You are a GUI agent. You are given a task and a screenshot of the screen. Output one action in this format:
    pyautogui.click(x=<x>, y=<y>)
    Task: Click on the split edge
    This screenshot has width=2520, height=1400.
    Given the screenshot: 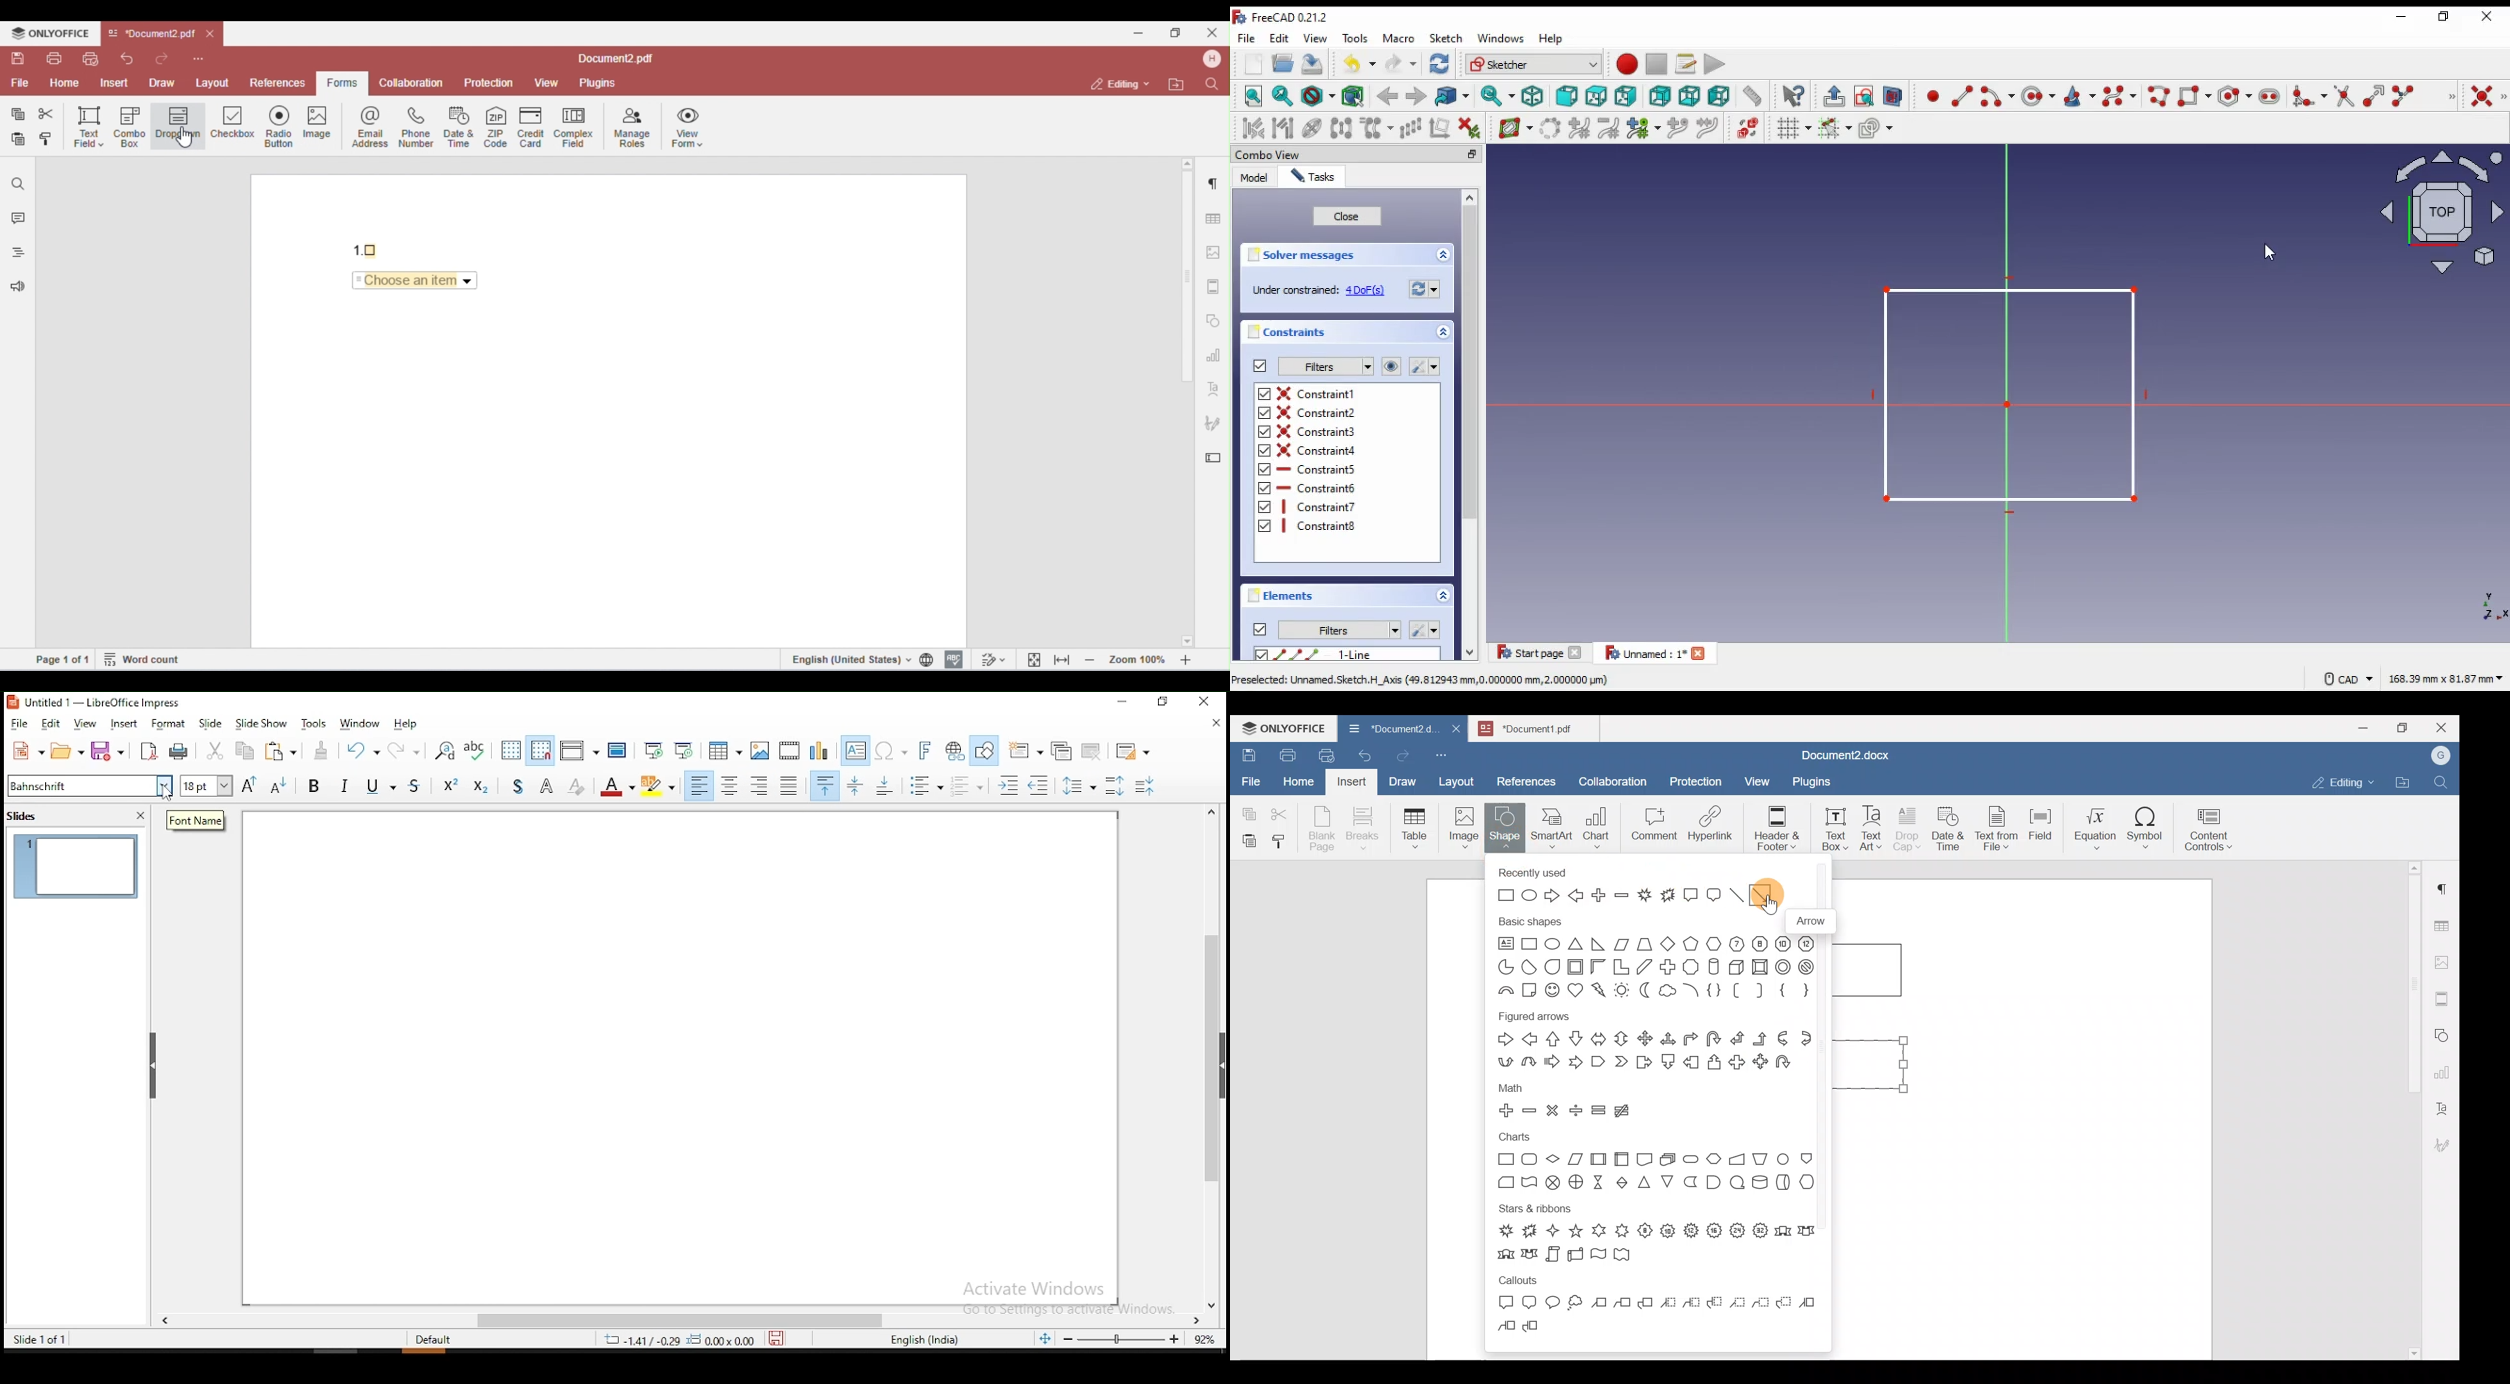 What is the action you would take?
    pyautogui.click(x=2404, y=94)
    